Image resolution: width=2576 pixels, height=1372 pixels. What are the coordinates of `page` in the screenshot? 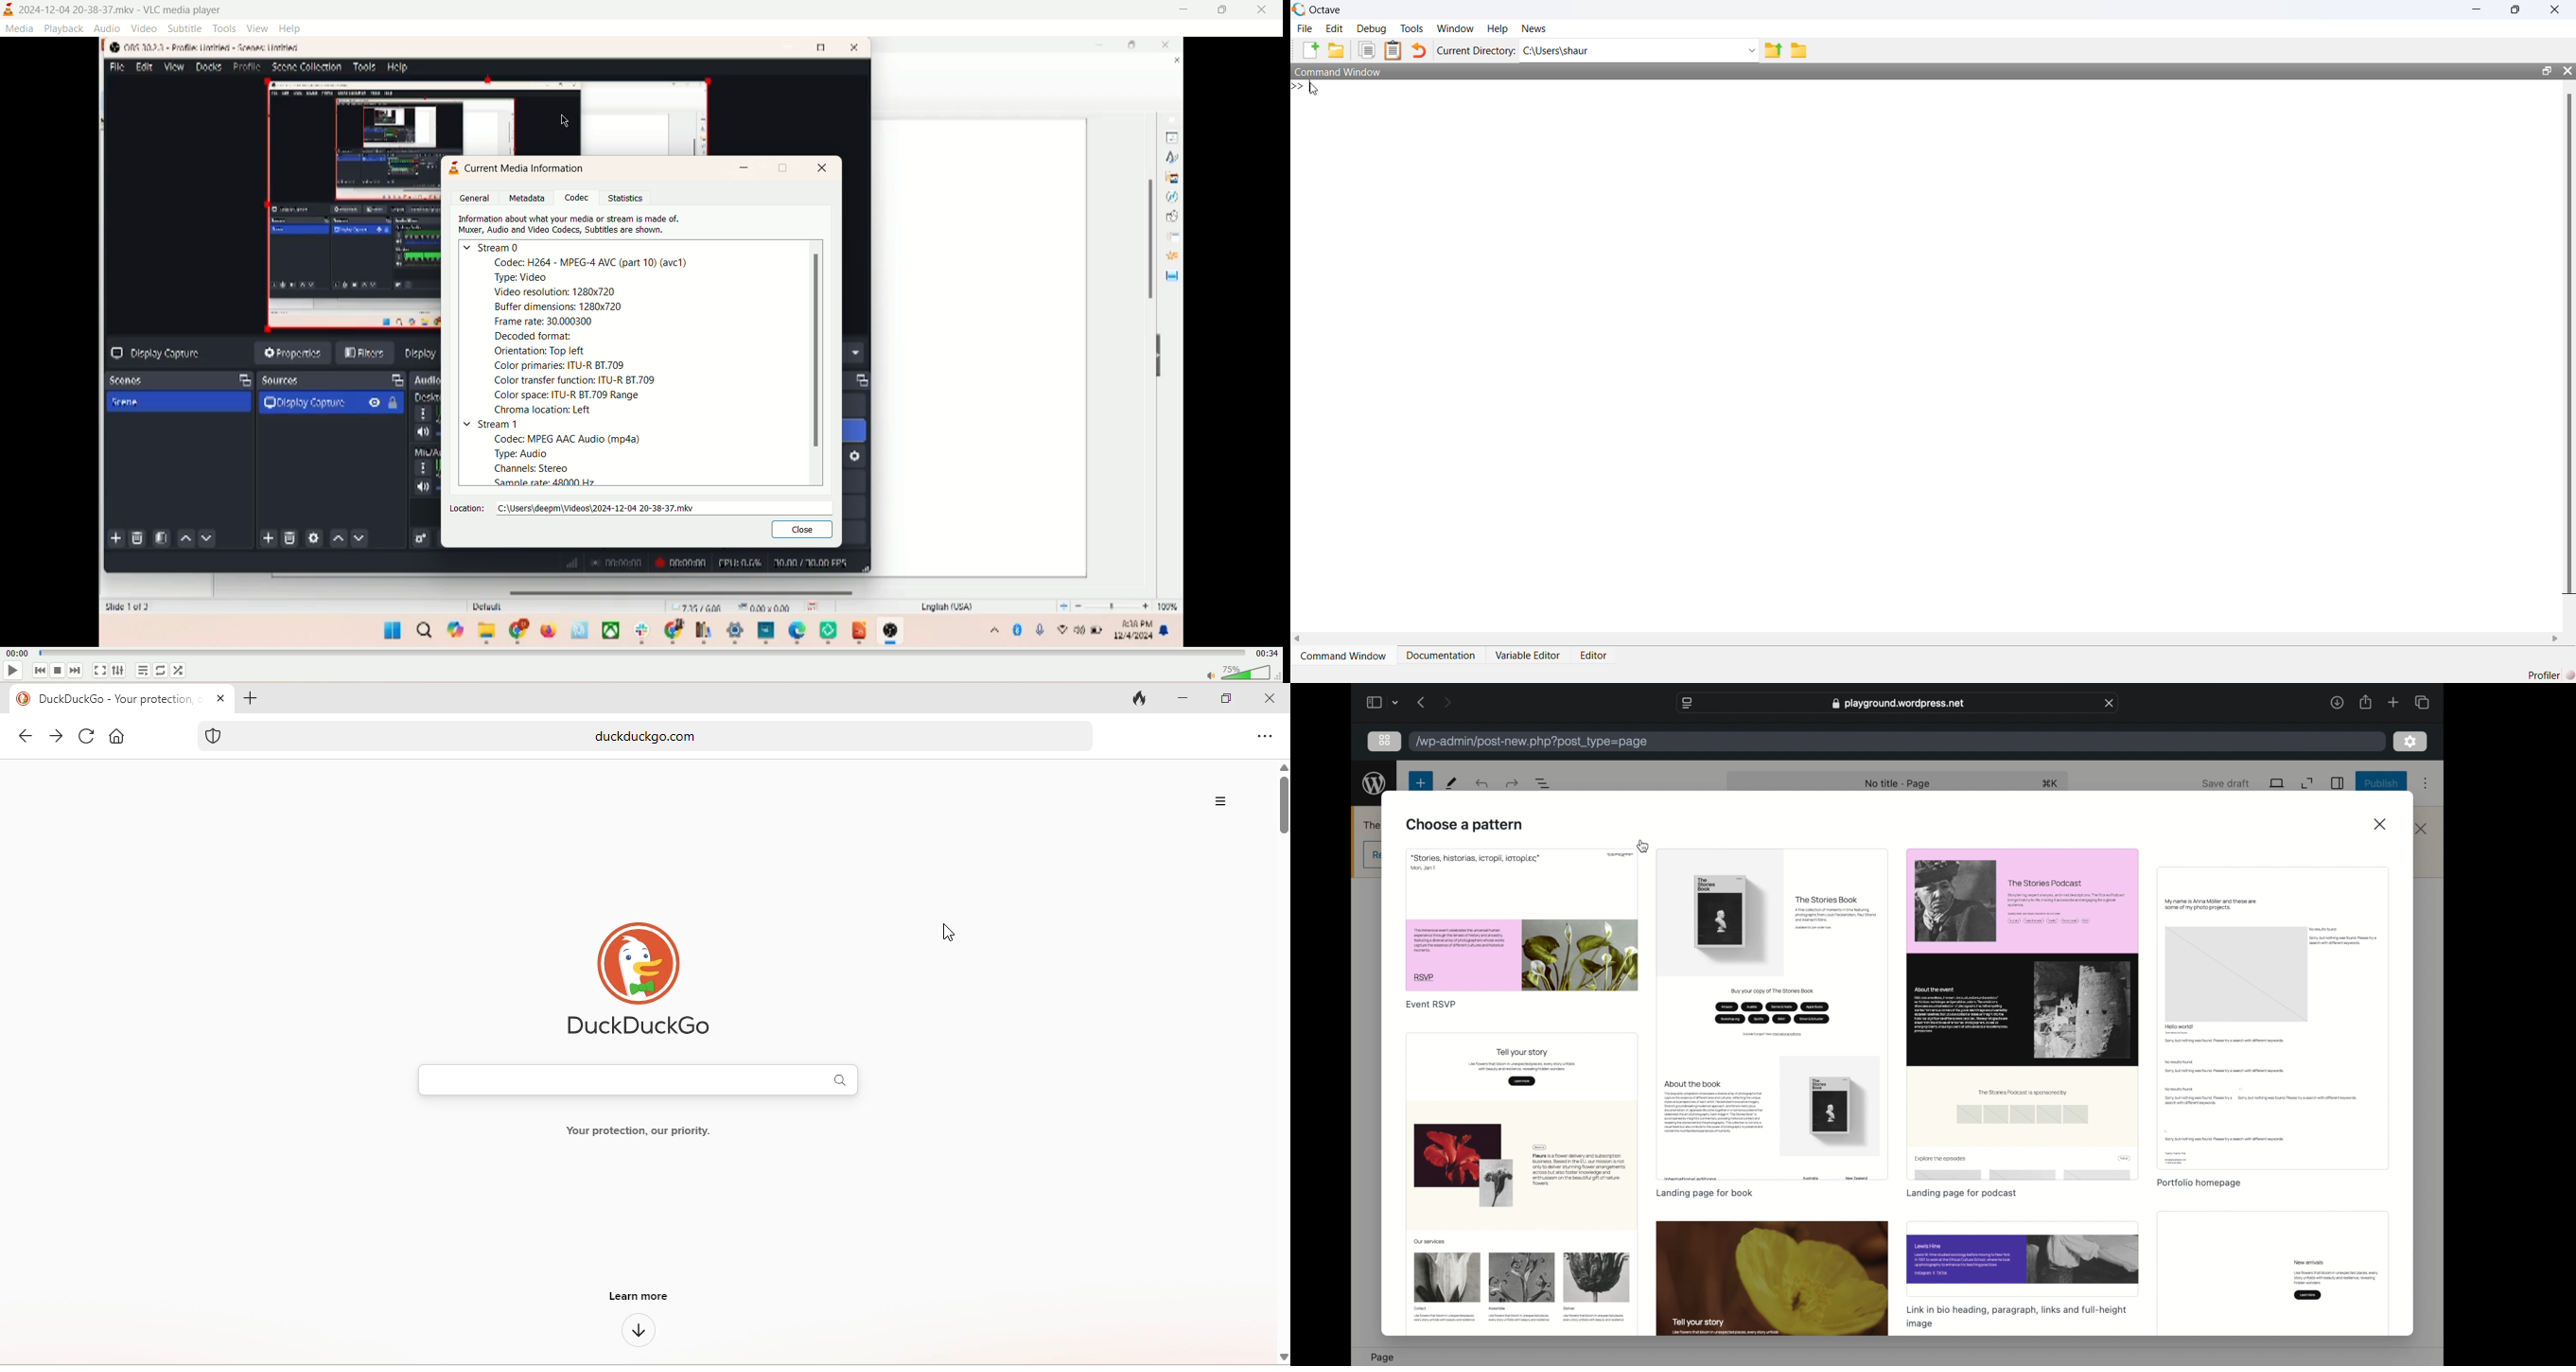 It's located at (1383, 1358).